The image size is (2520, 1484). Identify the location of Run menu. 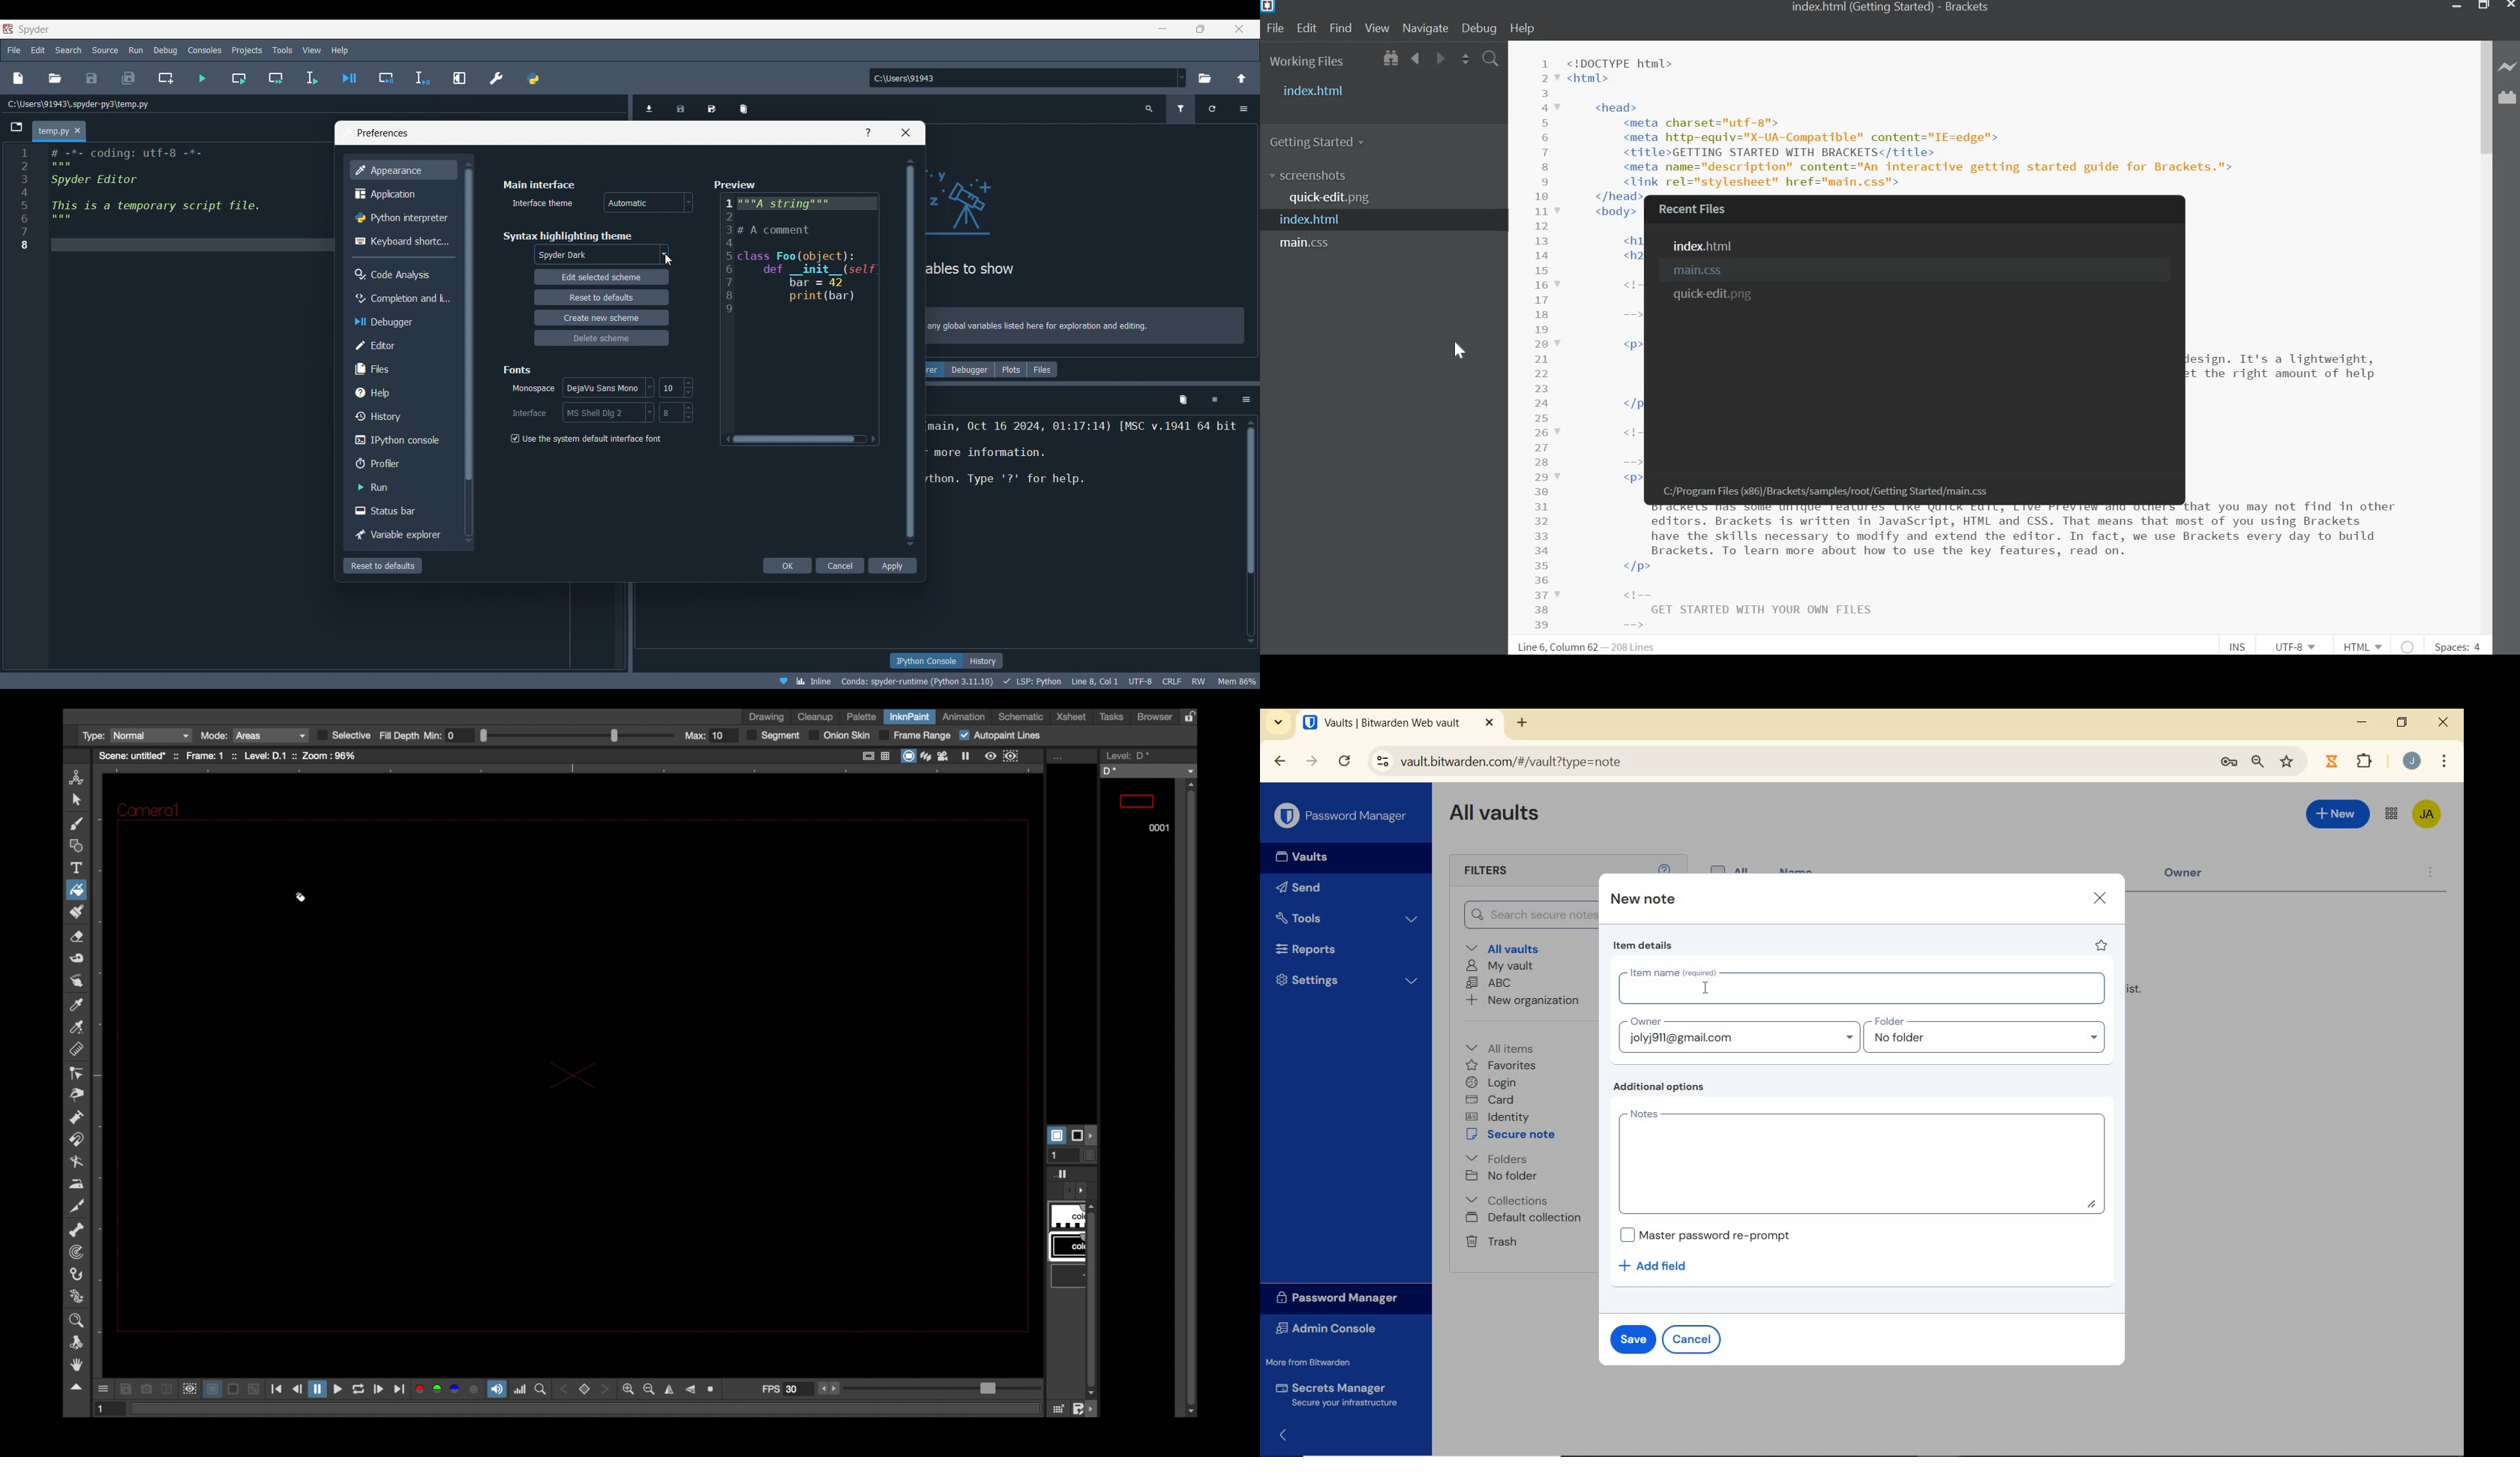
(136, 49).